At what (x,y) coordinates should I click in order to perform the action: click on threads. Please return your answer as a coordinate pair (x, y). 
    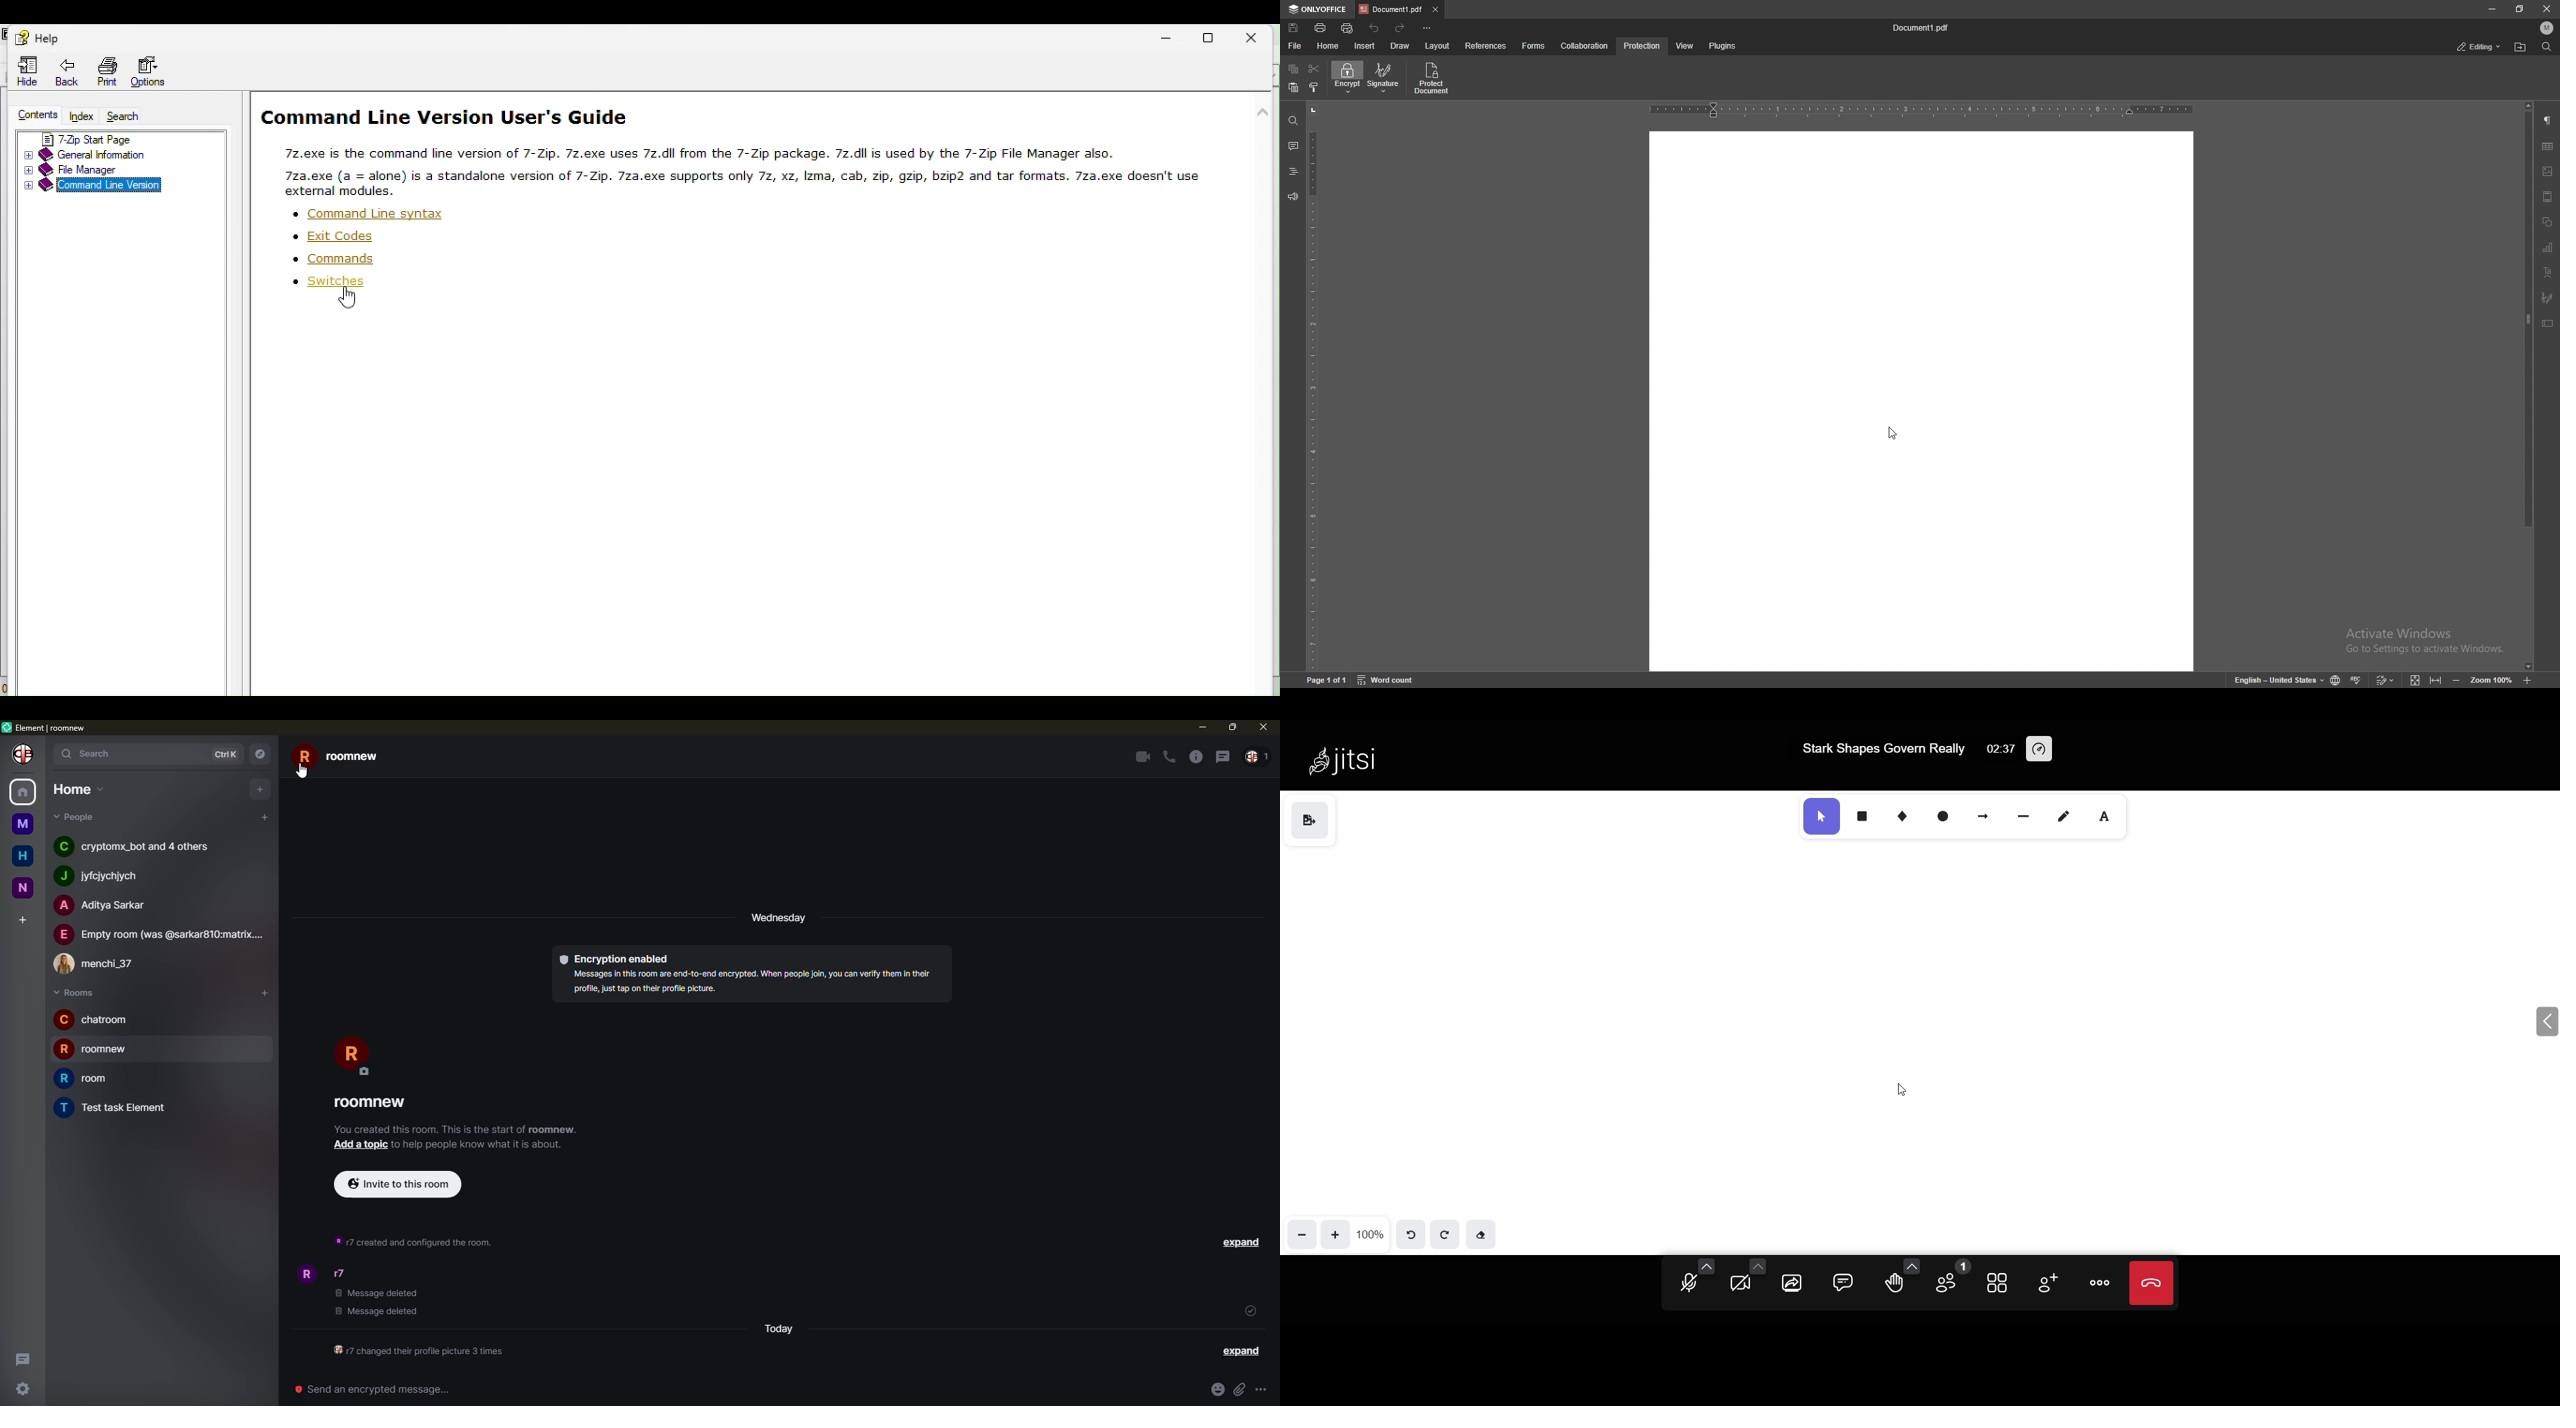
    Looking at the image, I should click on (1222, 756).